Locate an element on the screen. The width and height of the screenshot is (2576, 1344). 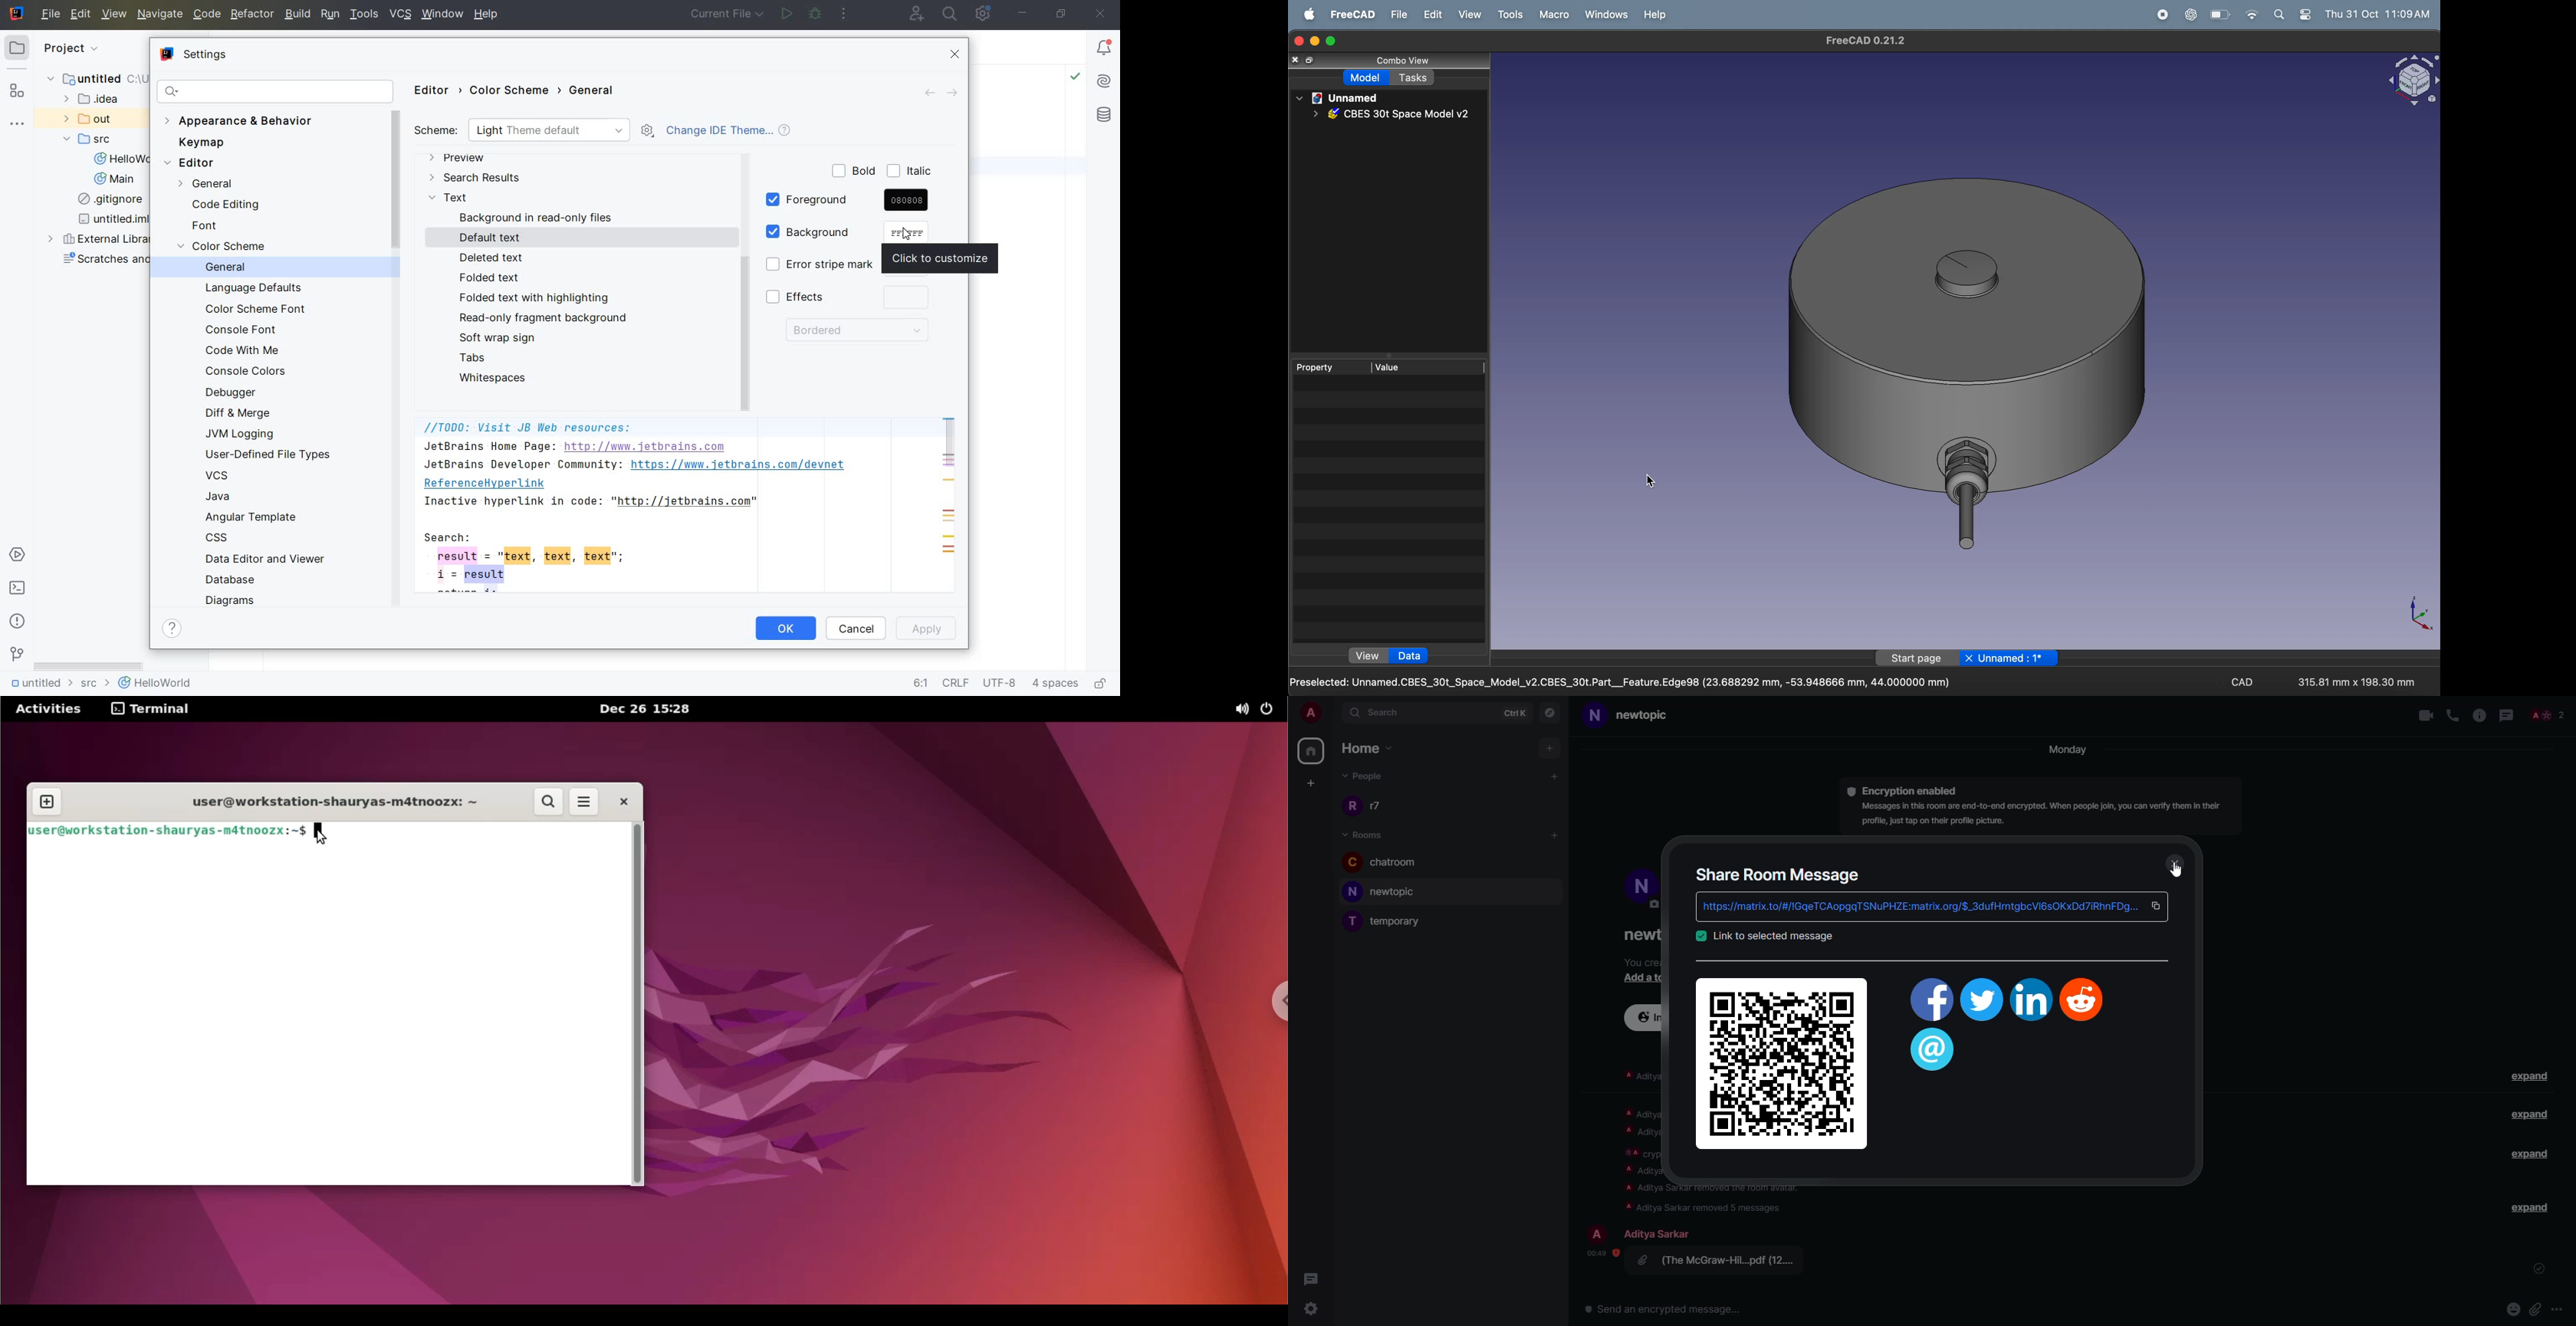
fb is located at coordinates (1929, 1002).